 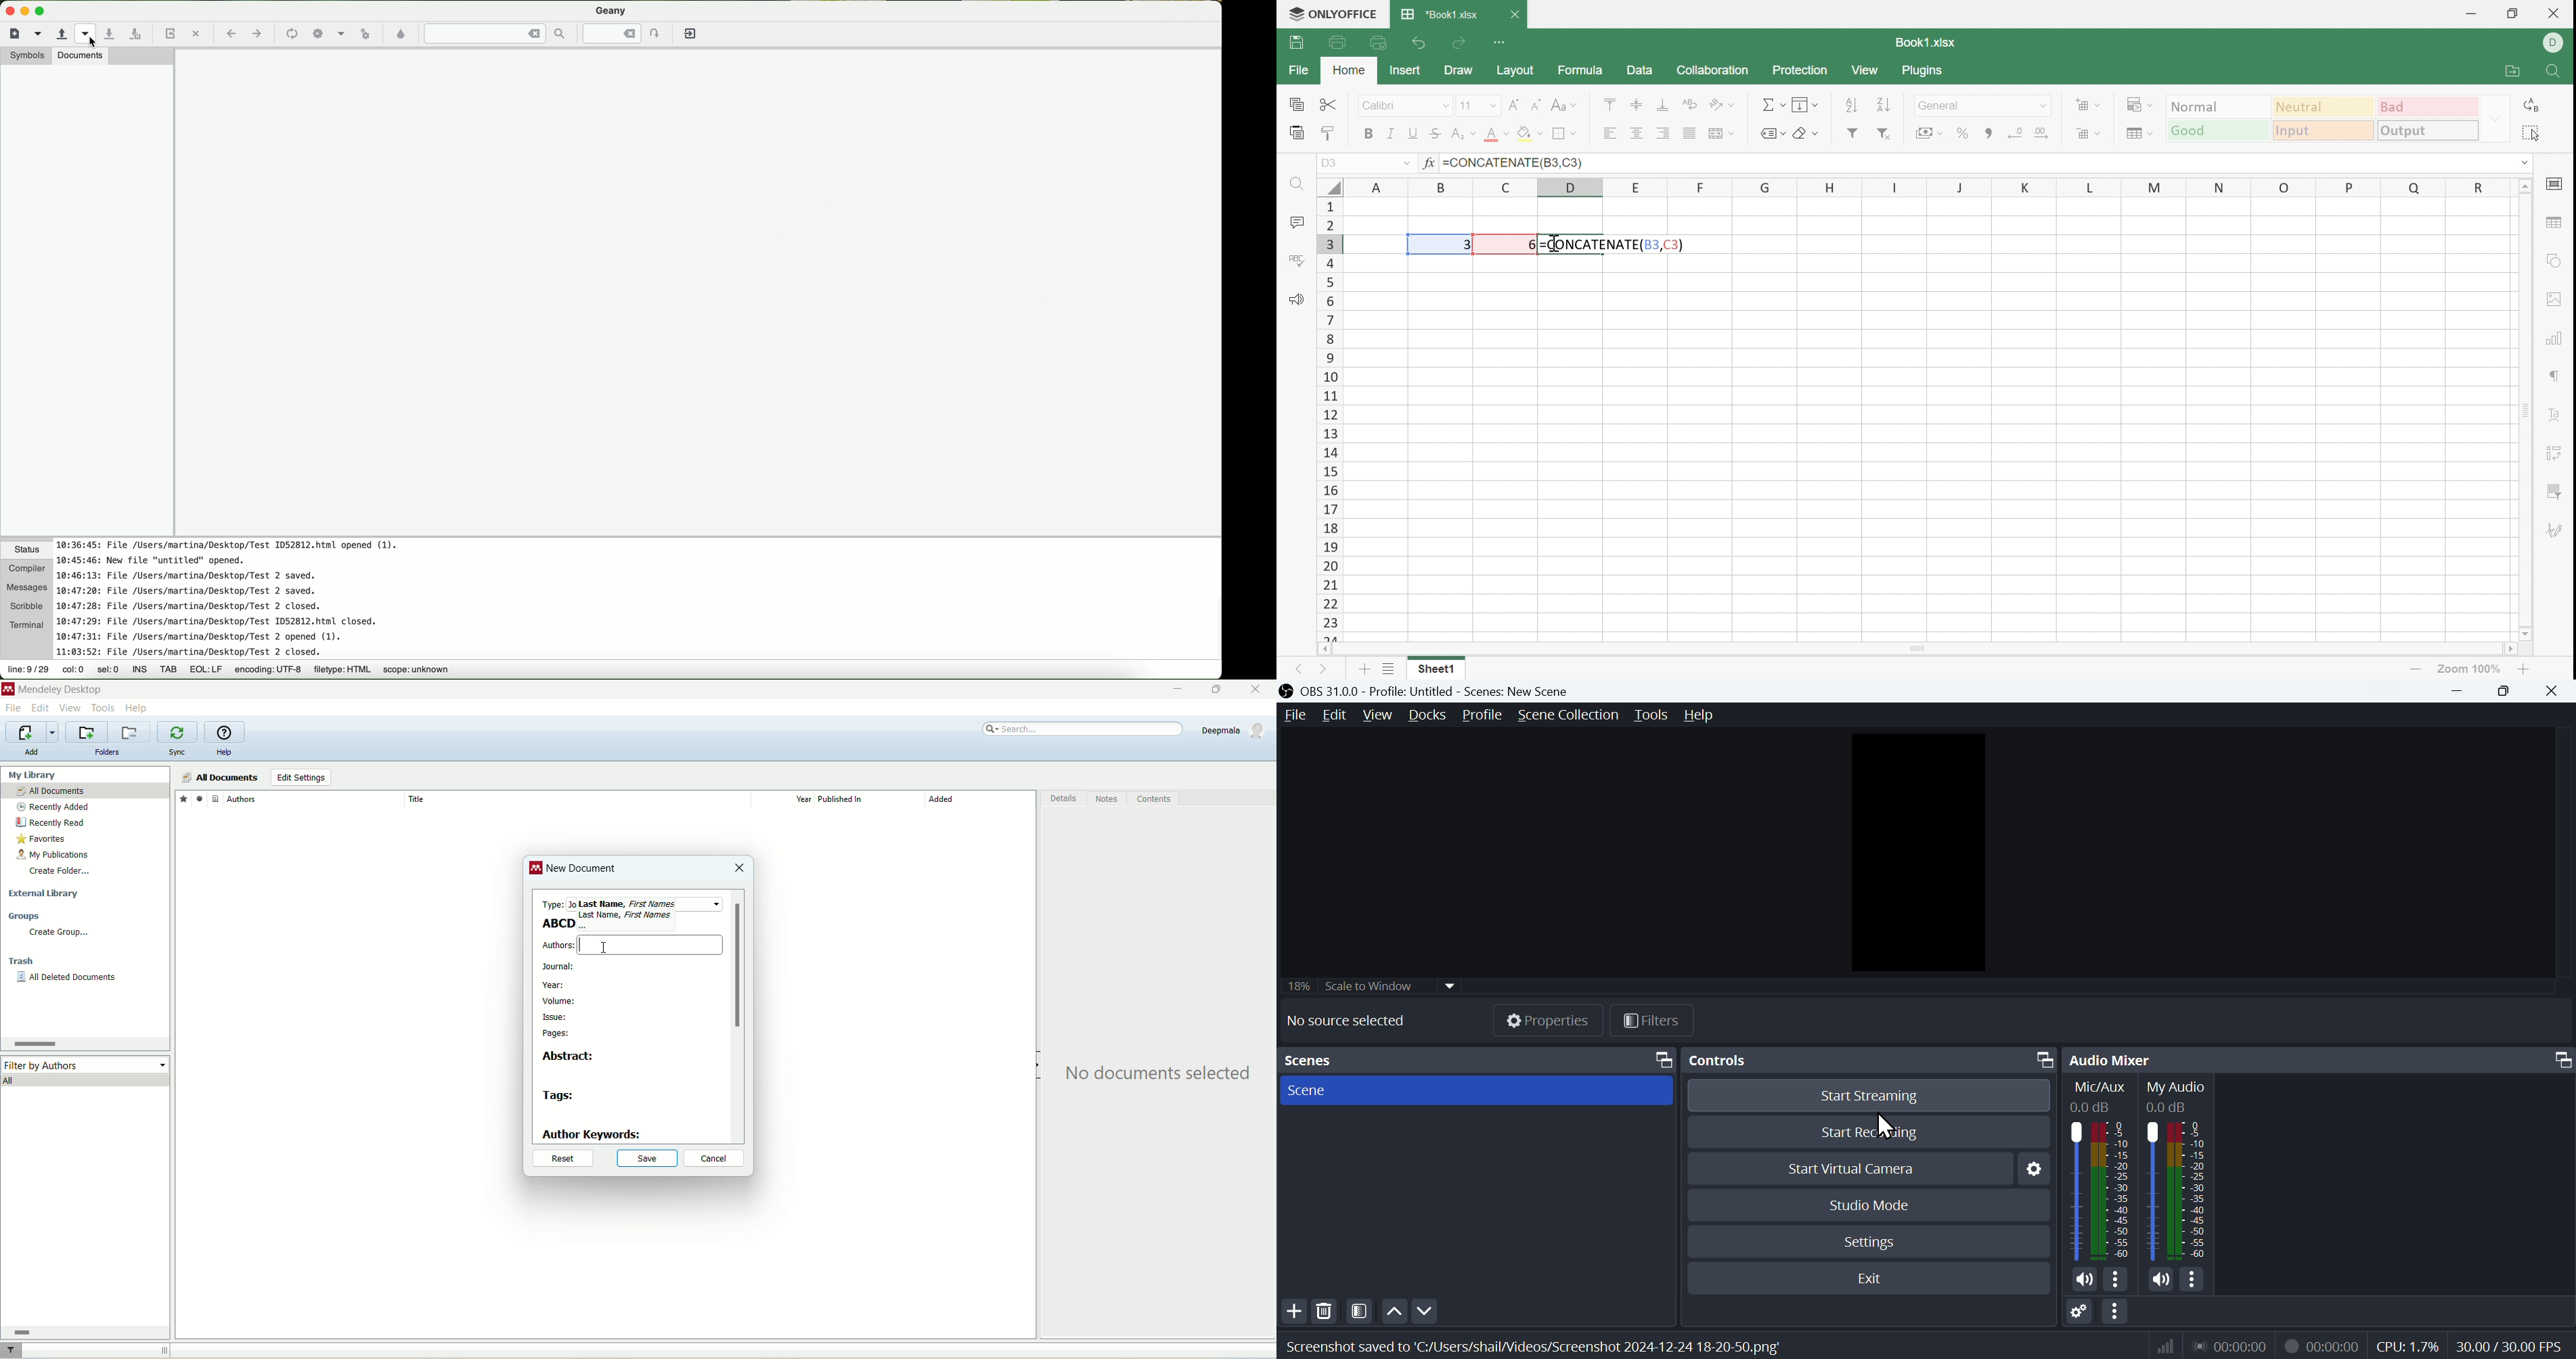 What do you see at coordinates (1392, 135) in the screenshot?
I see `Italic` at bounding box center [1392, 135].